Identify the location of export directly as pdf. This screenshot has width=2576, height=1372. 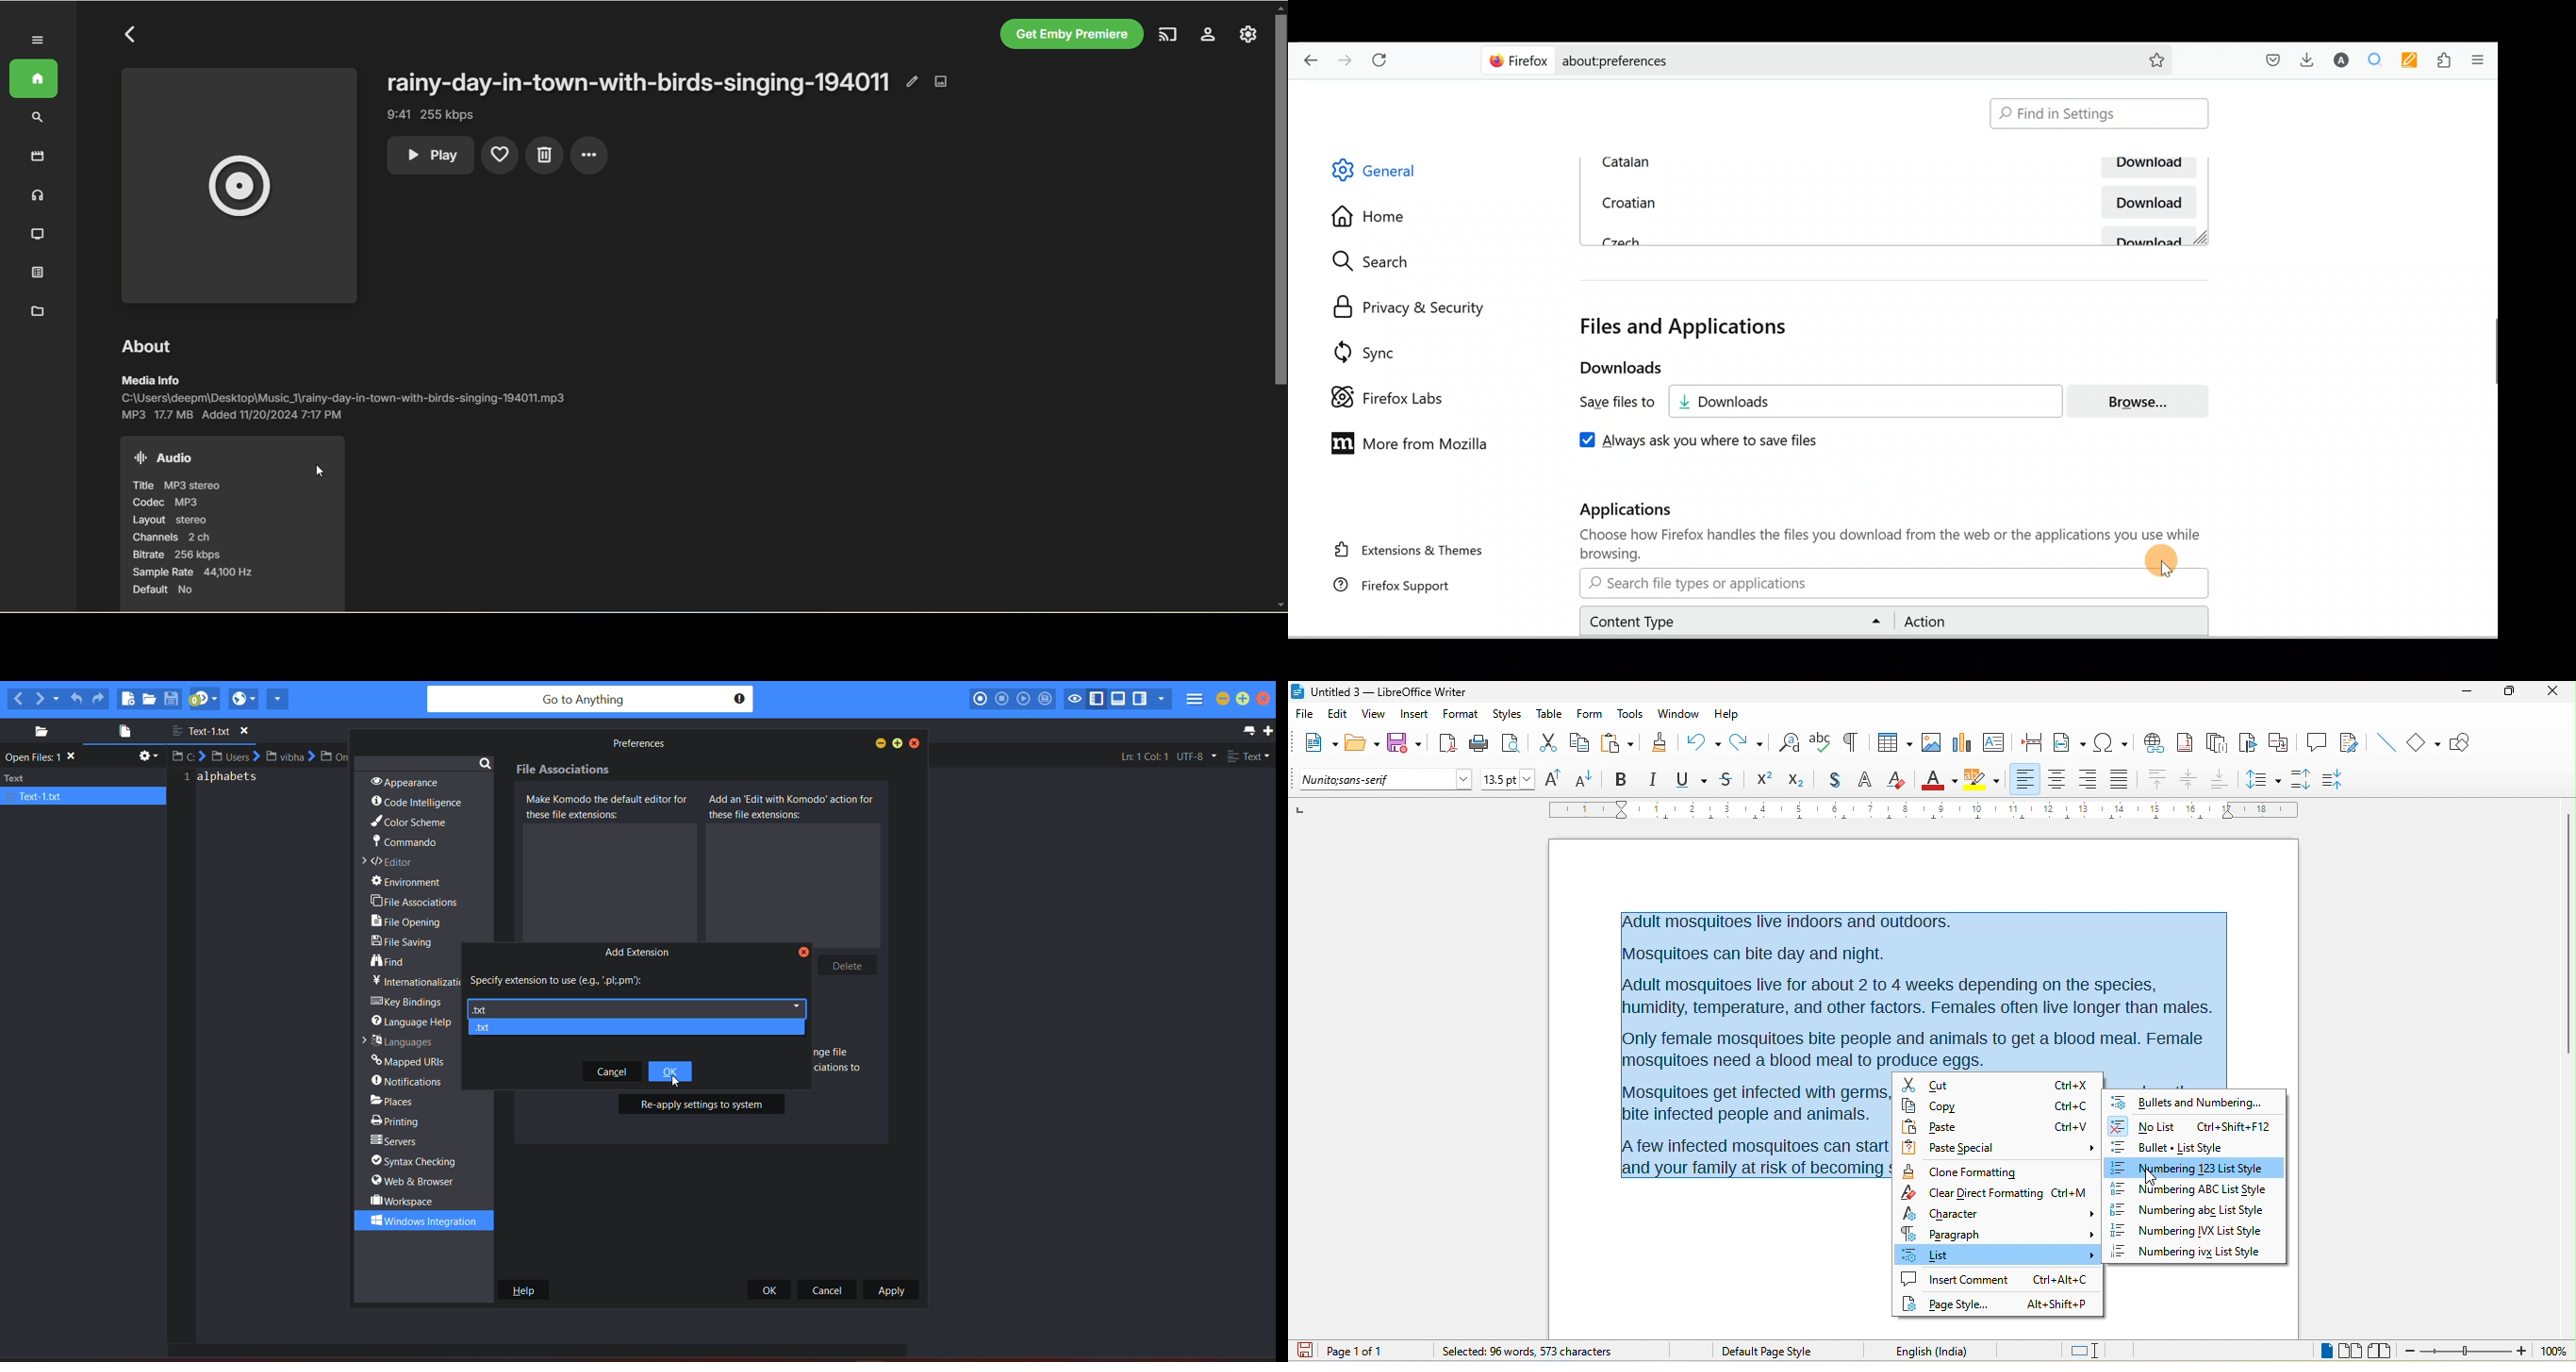
(1446, 743).